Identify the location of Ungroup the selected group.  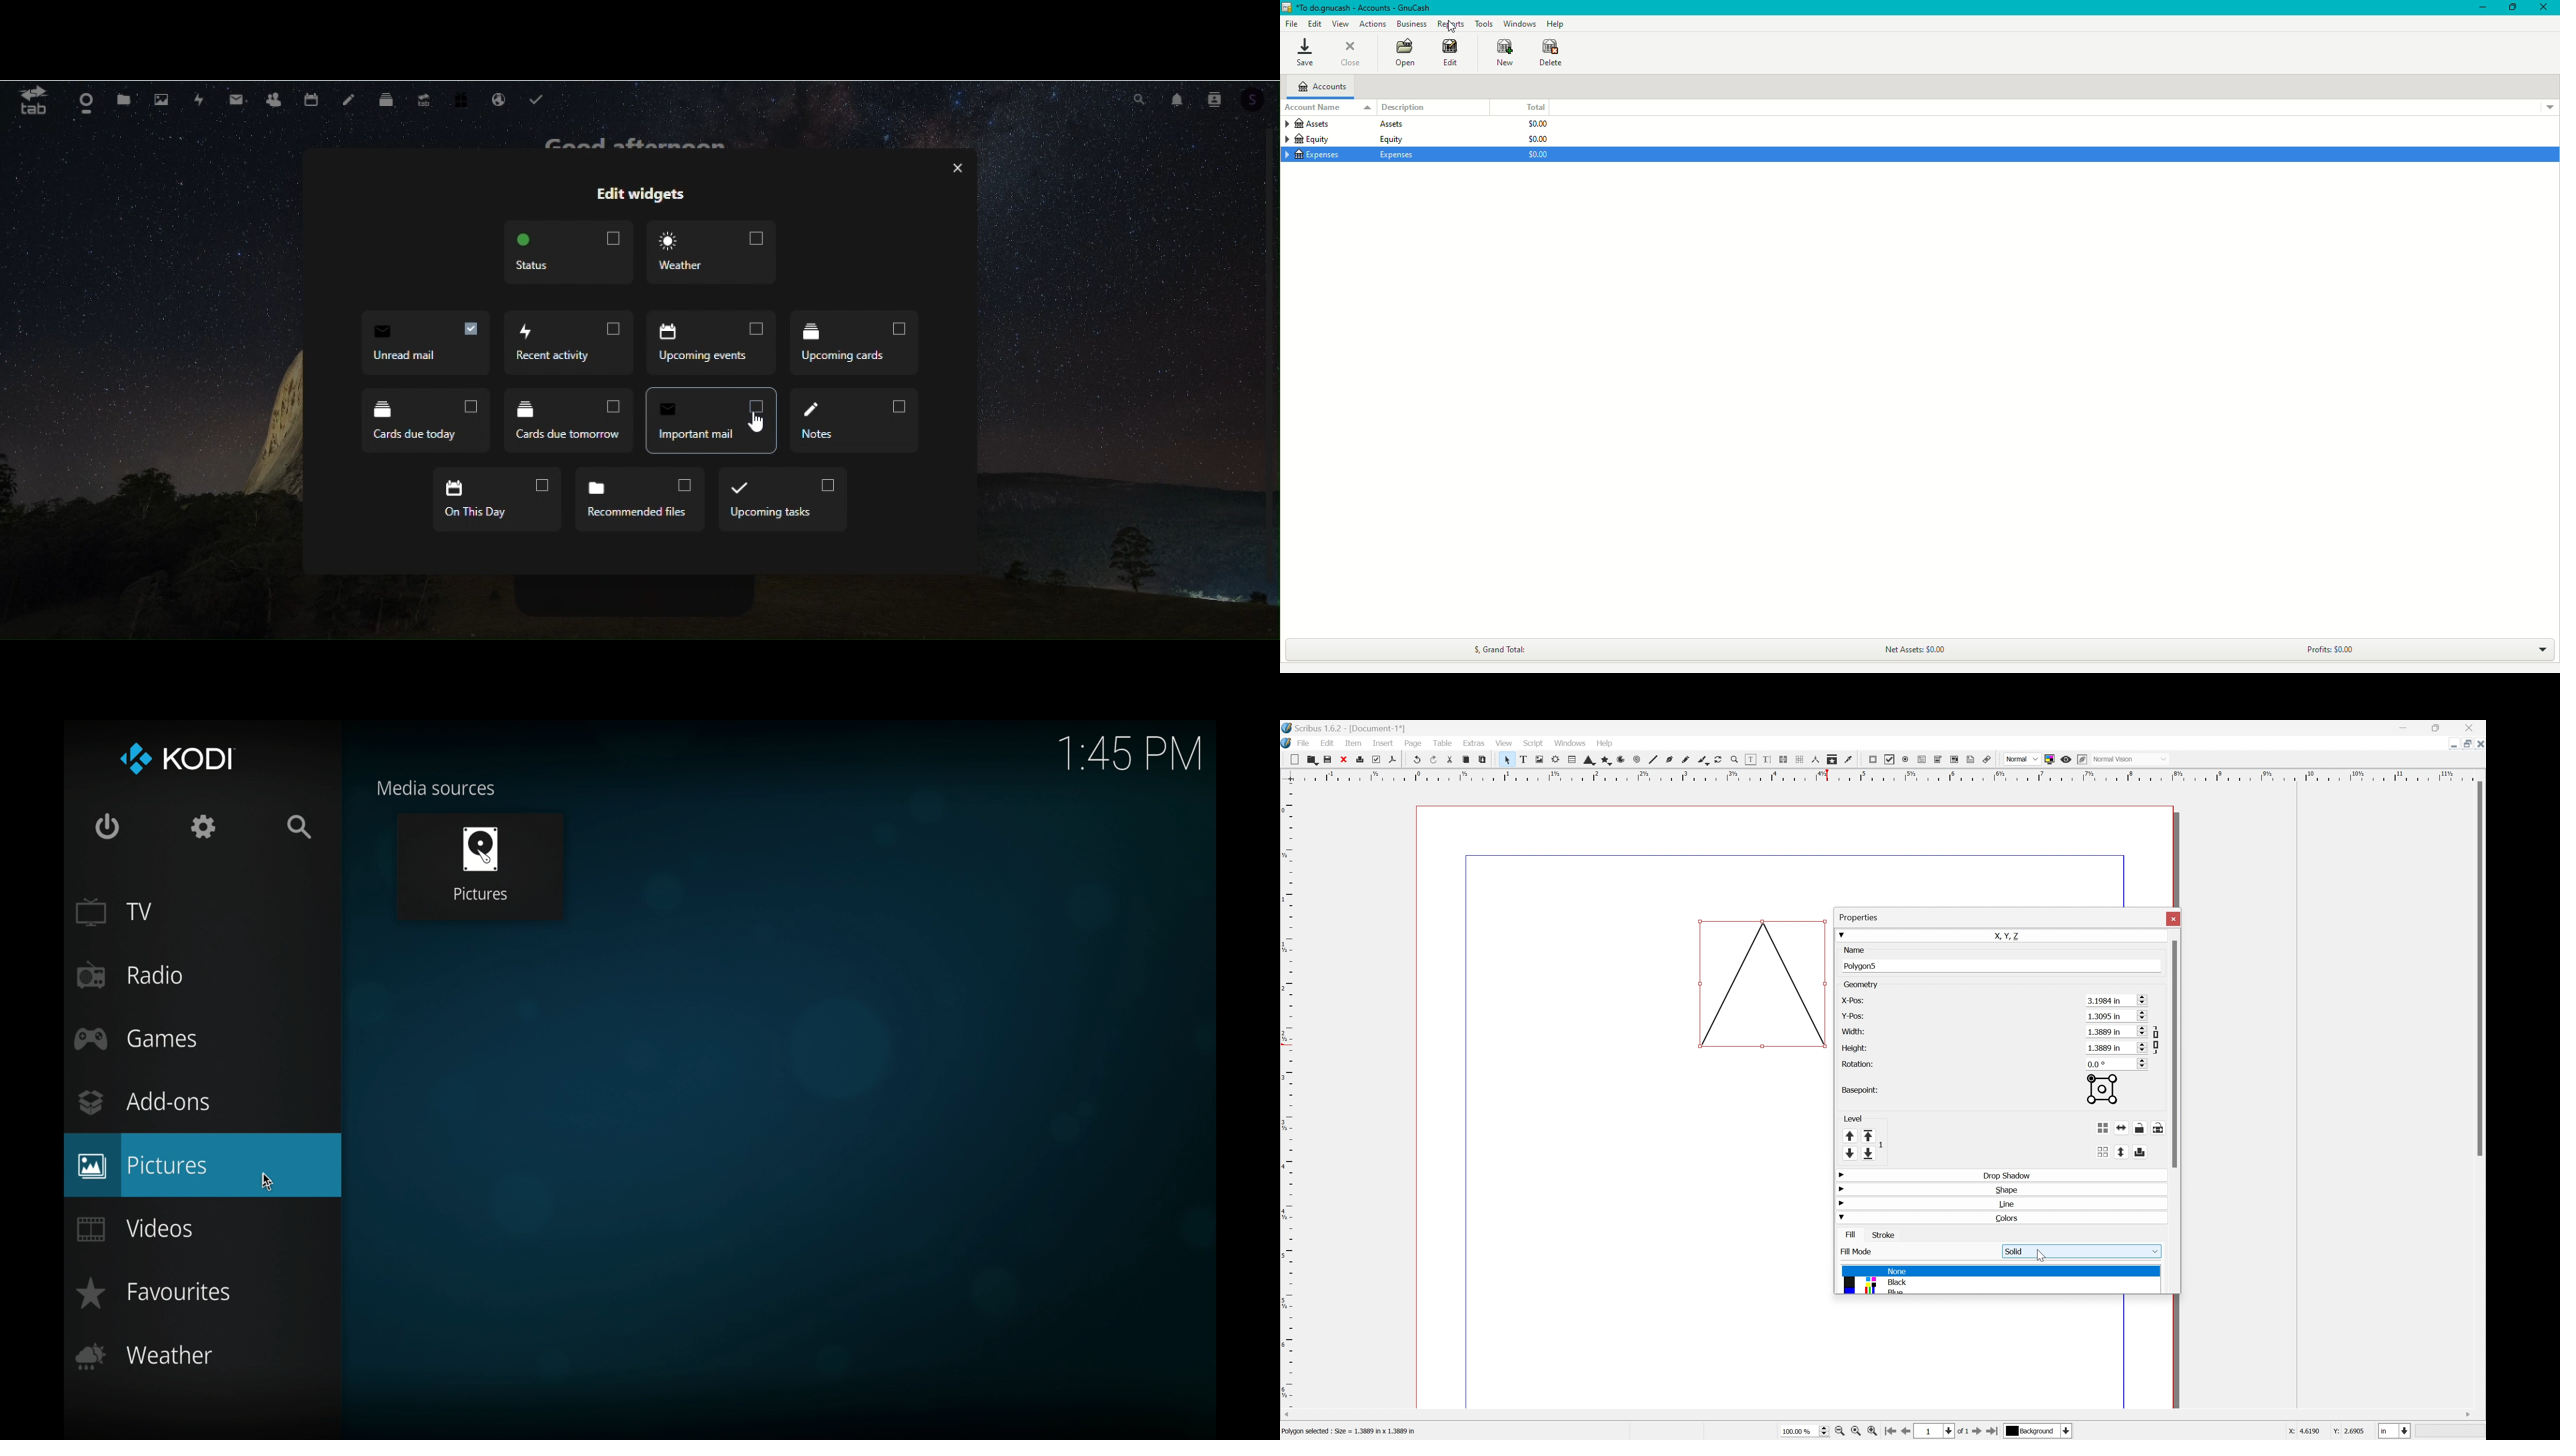
(2114, 1151).